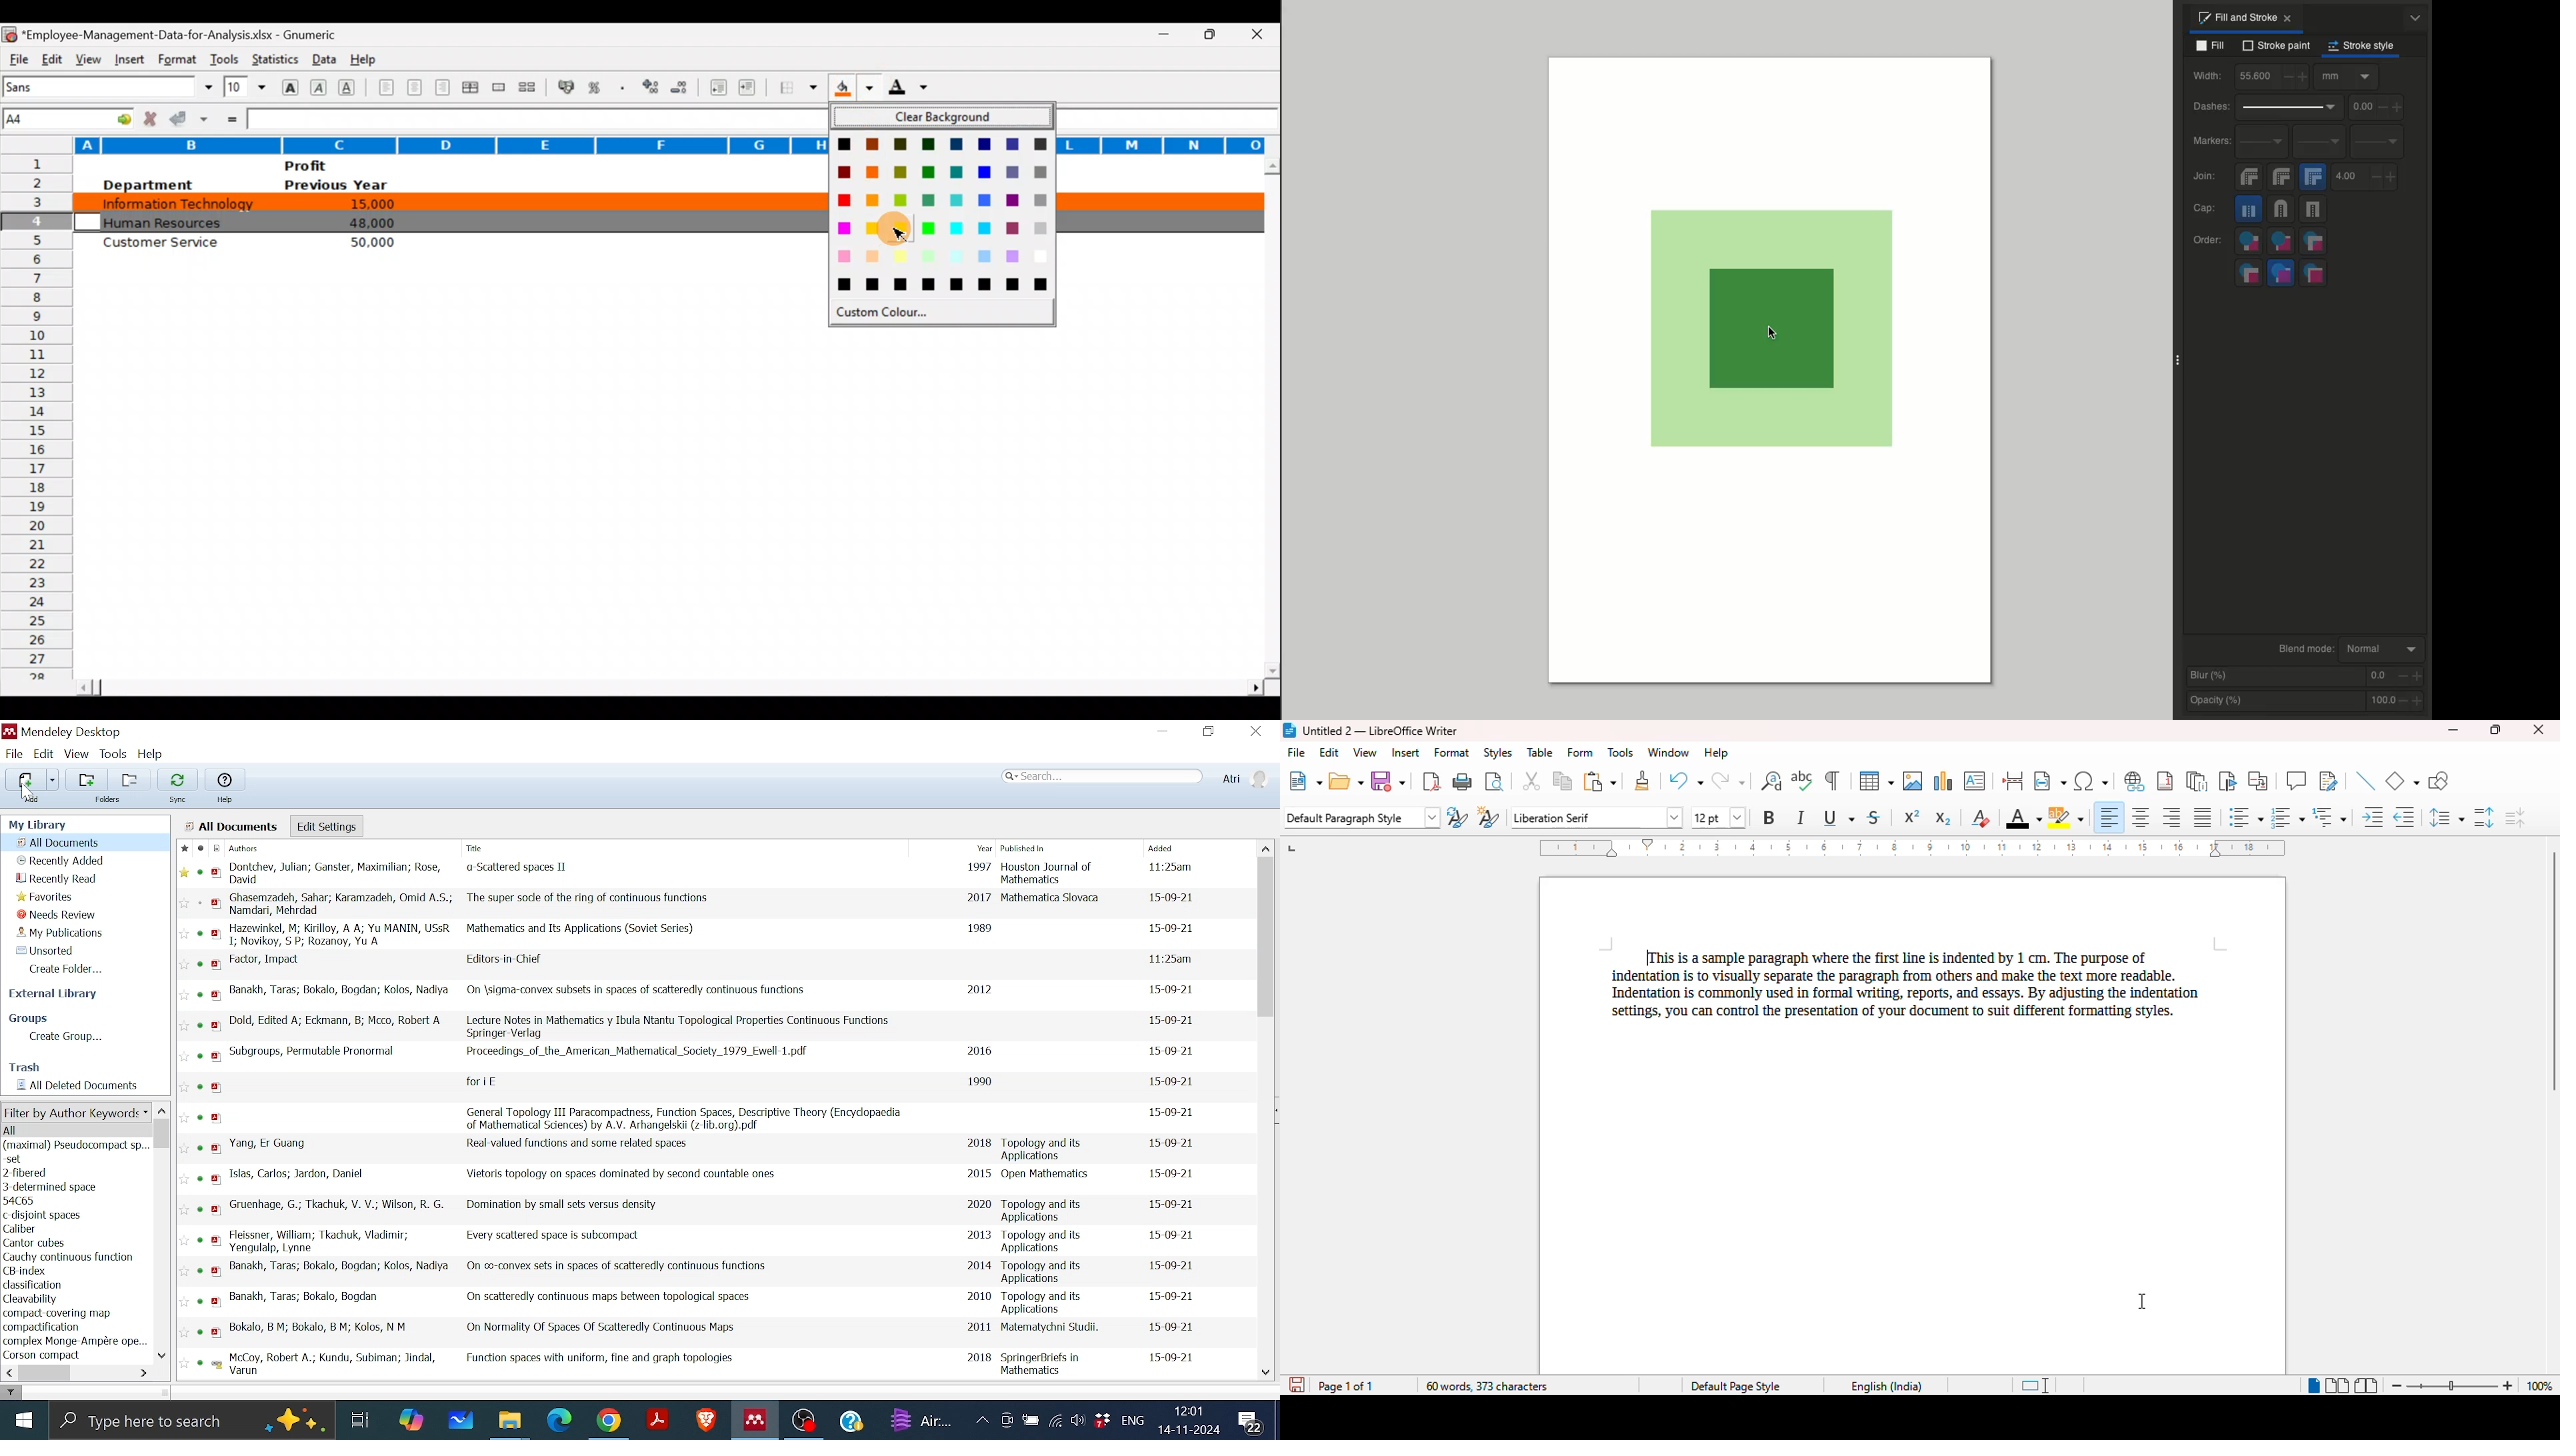 Image resolution: width=2576 pixels, height=1456 pixels. Describe the element at coordinates (2211, 46) in the screenshot. I see `Fill` at that location.